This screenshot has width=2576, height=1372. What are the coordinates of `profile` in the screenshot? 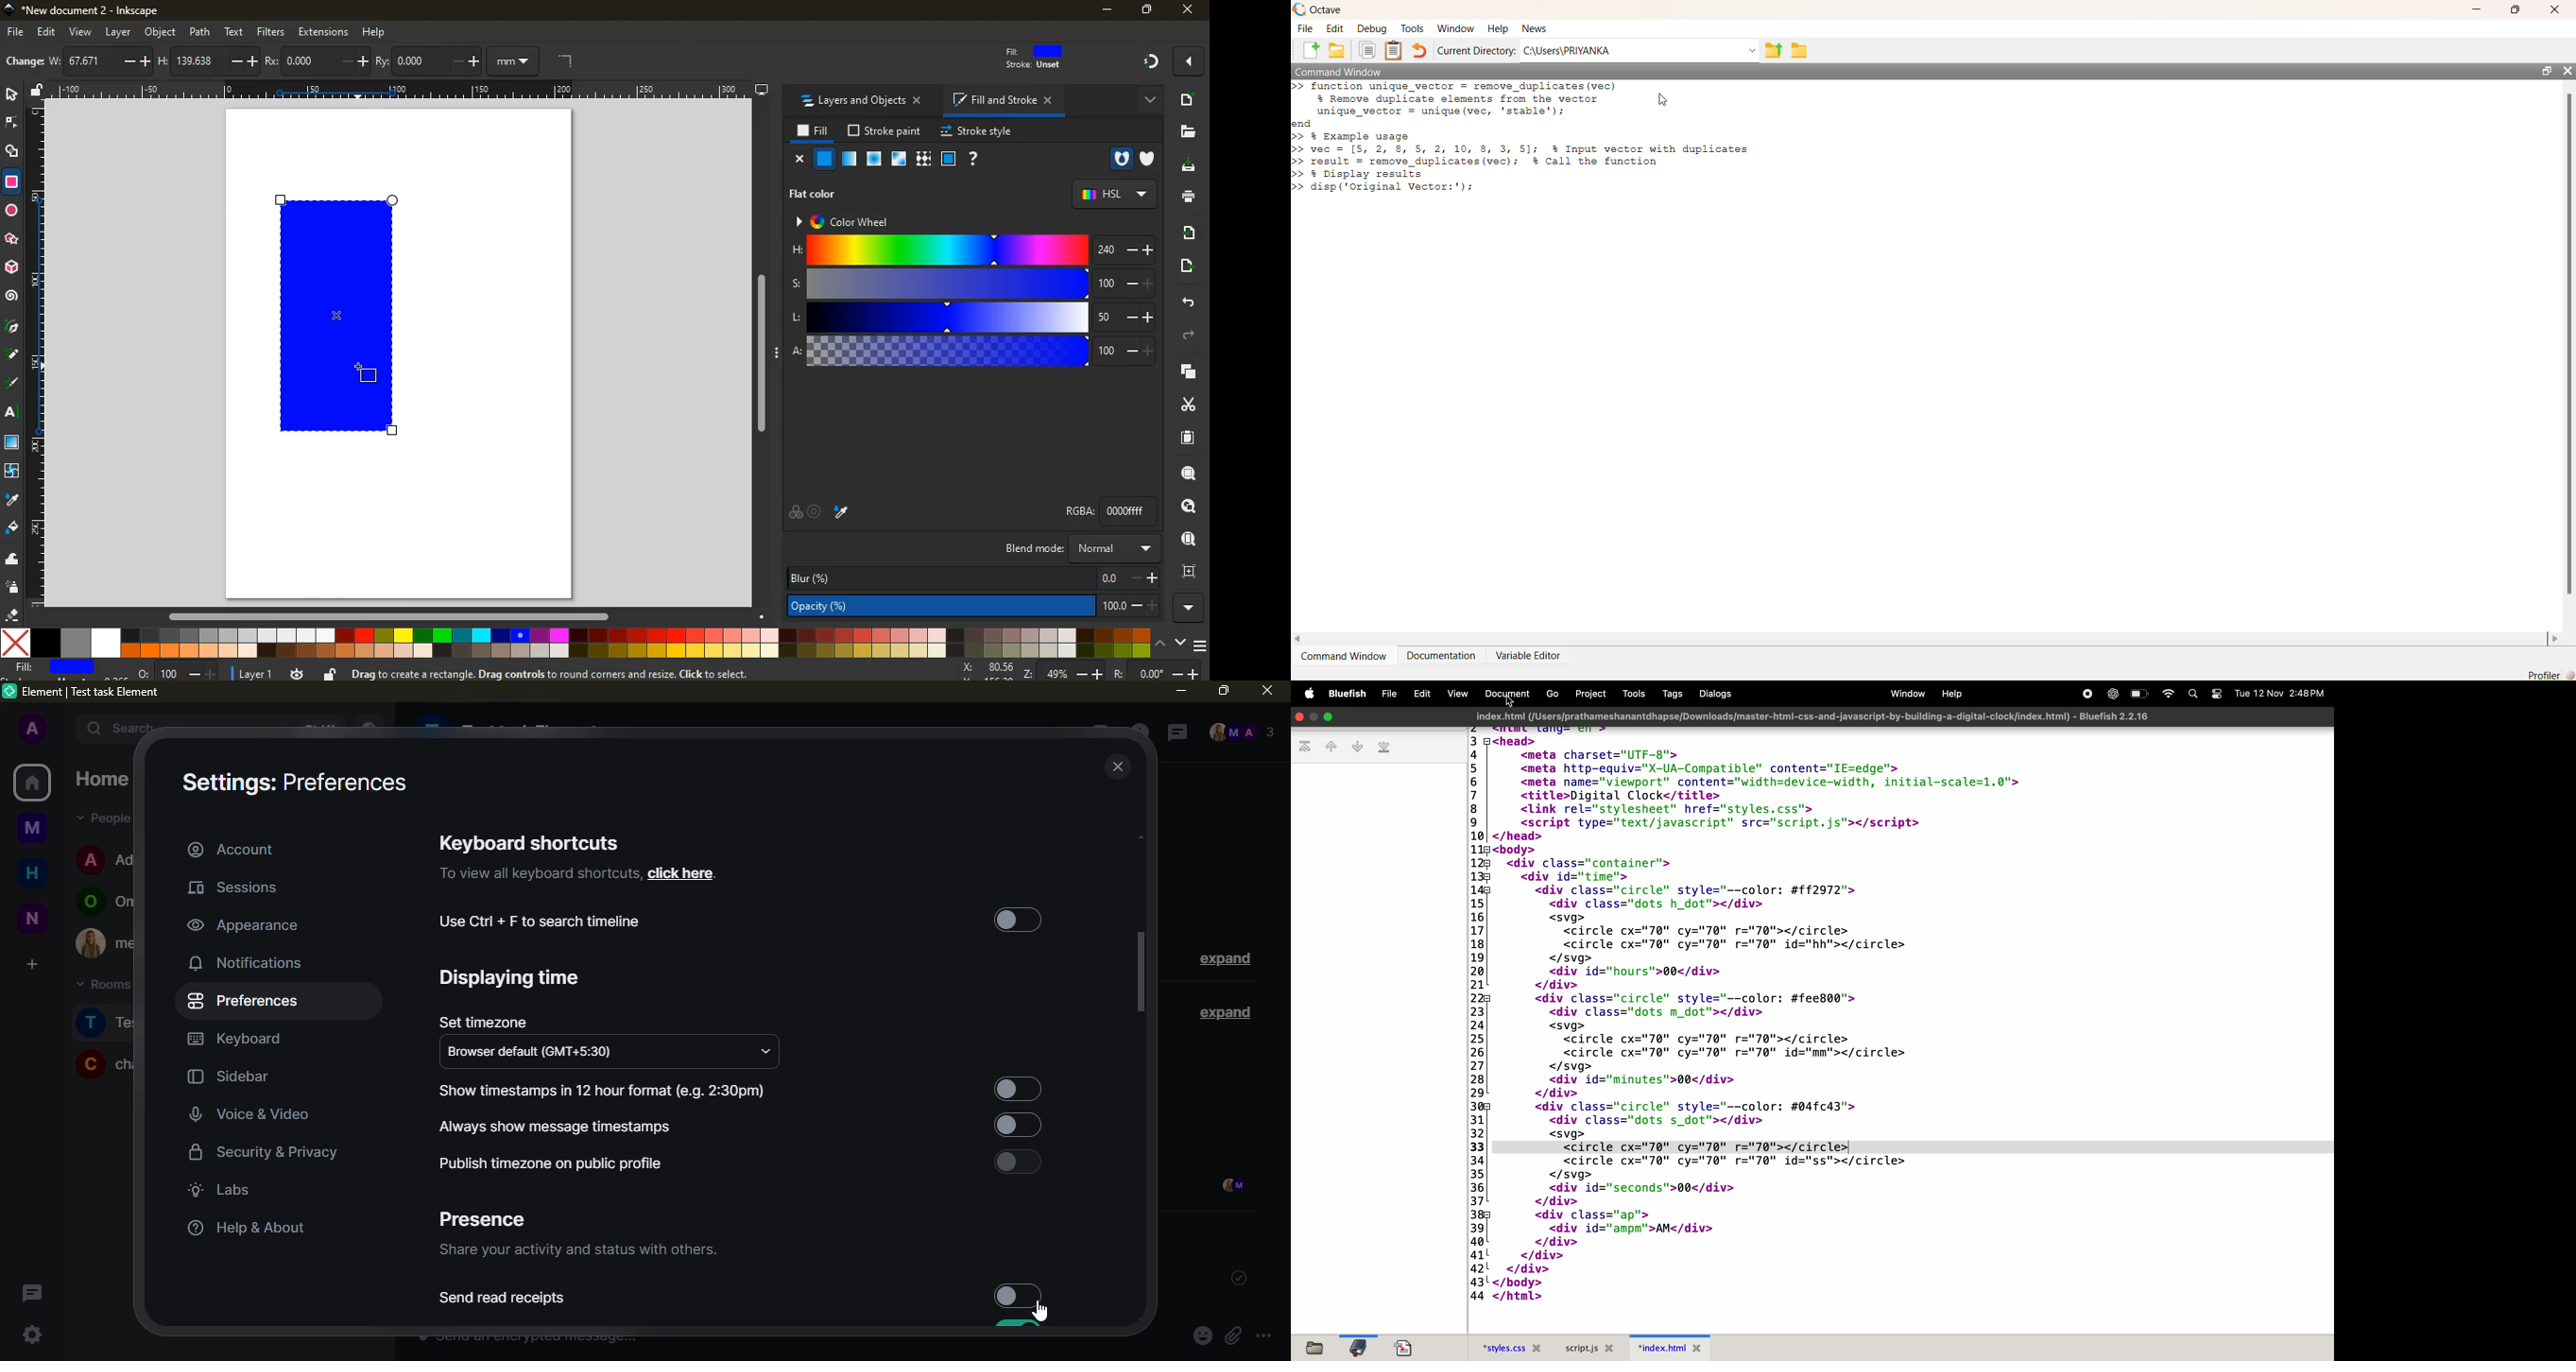 It's located at (31, 730).